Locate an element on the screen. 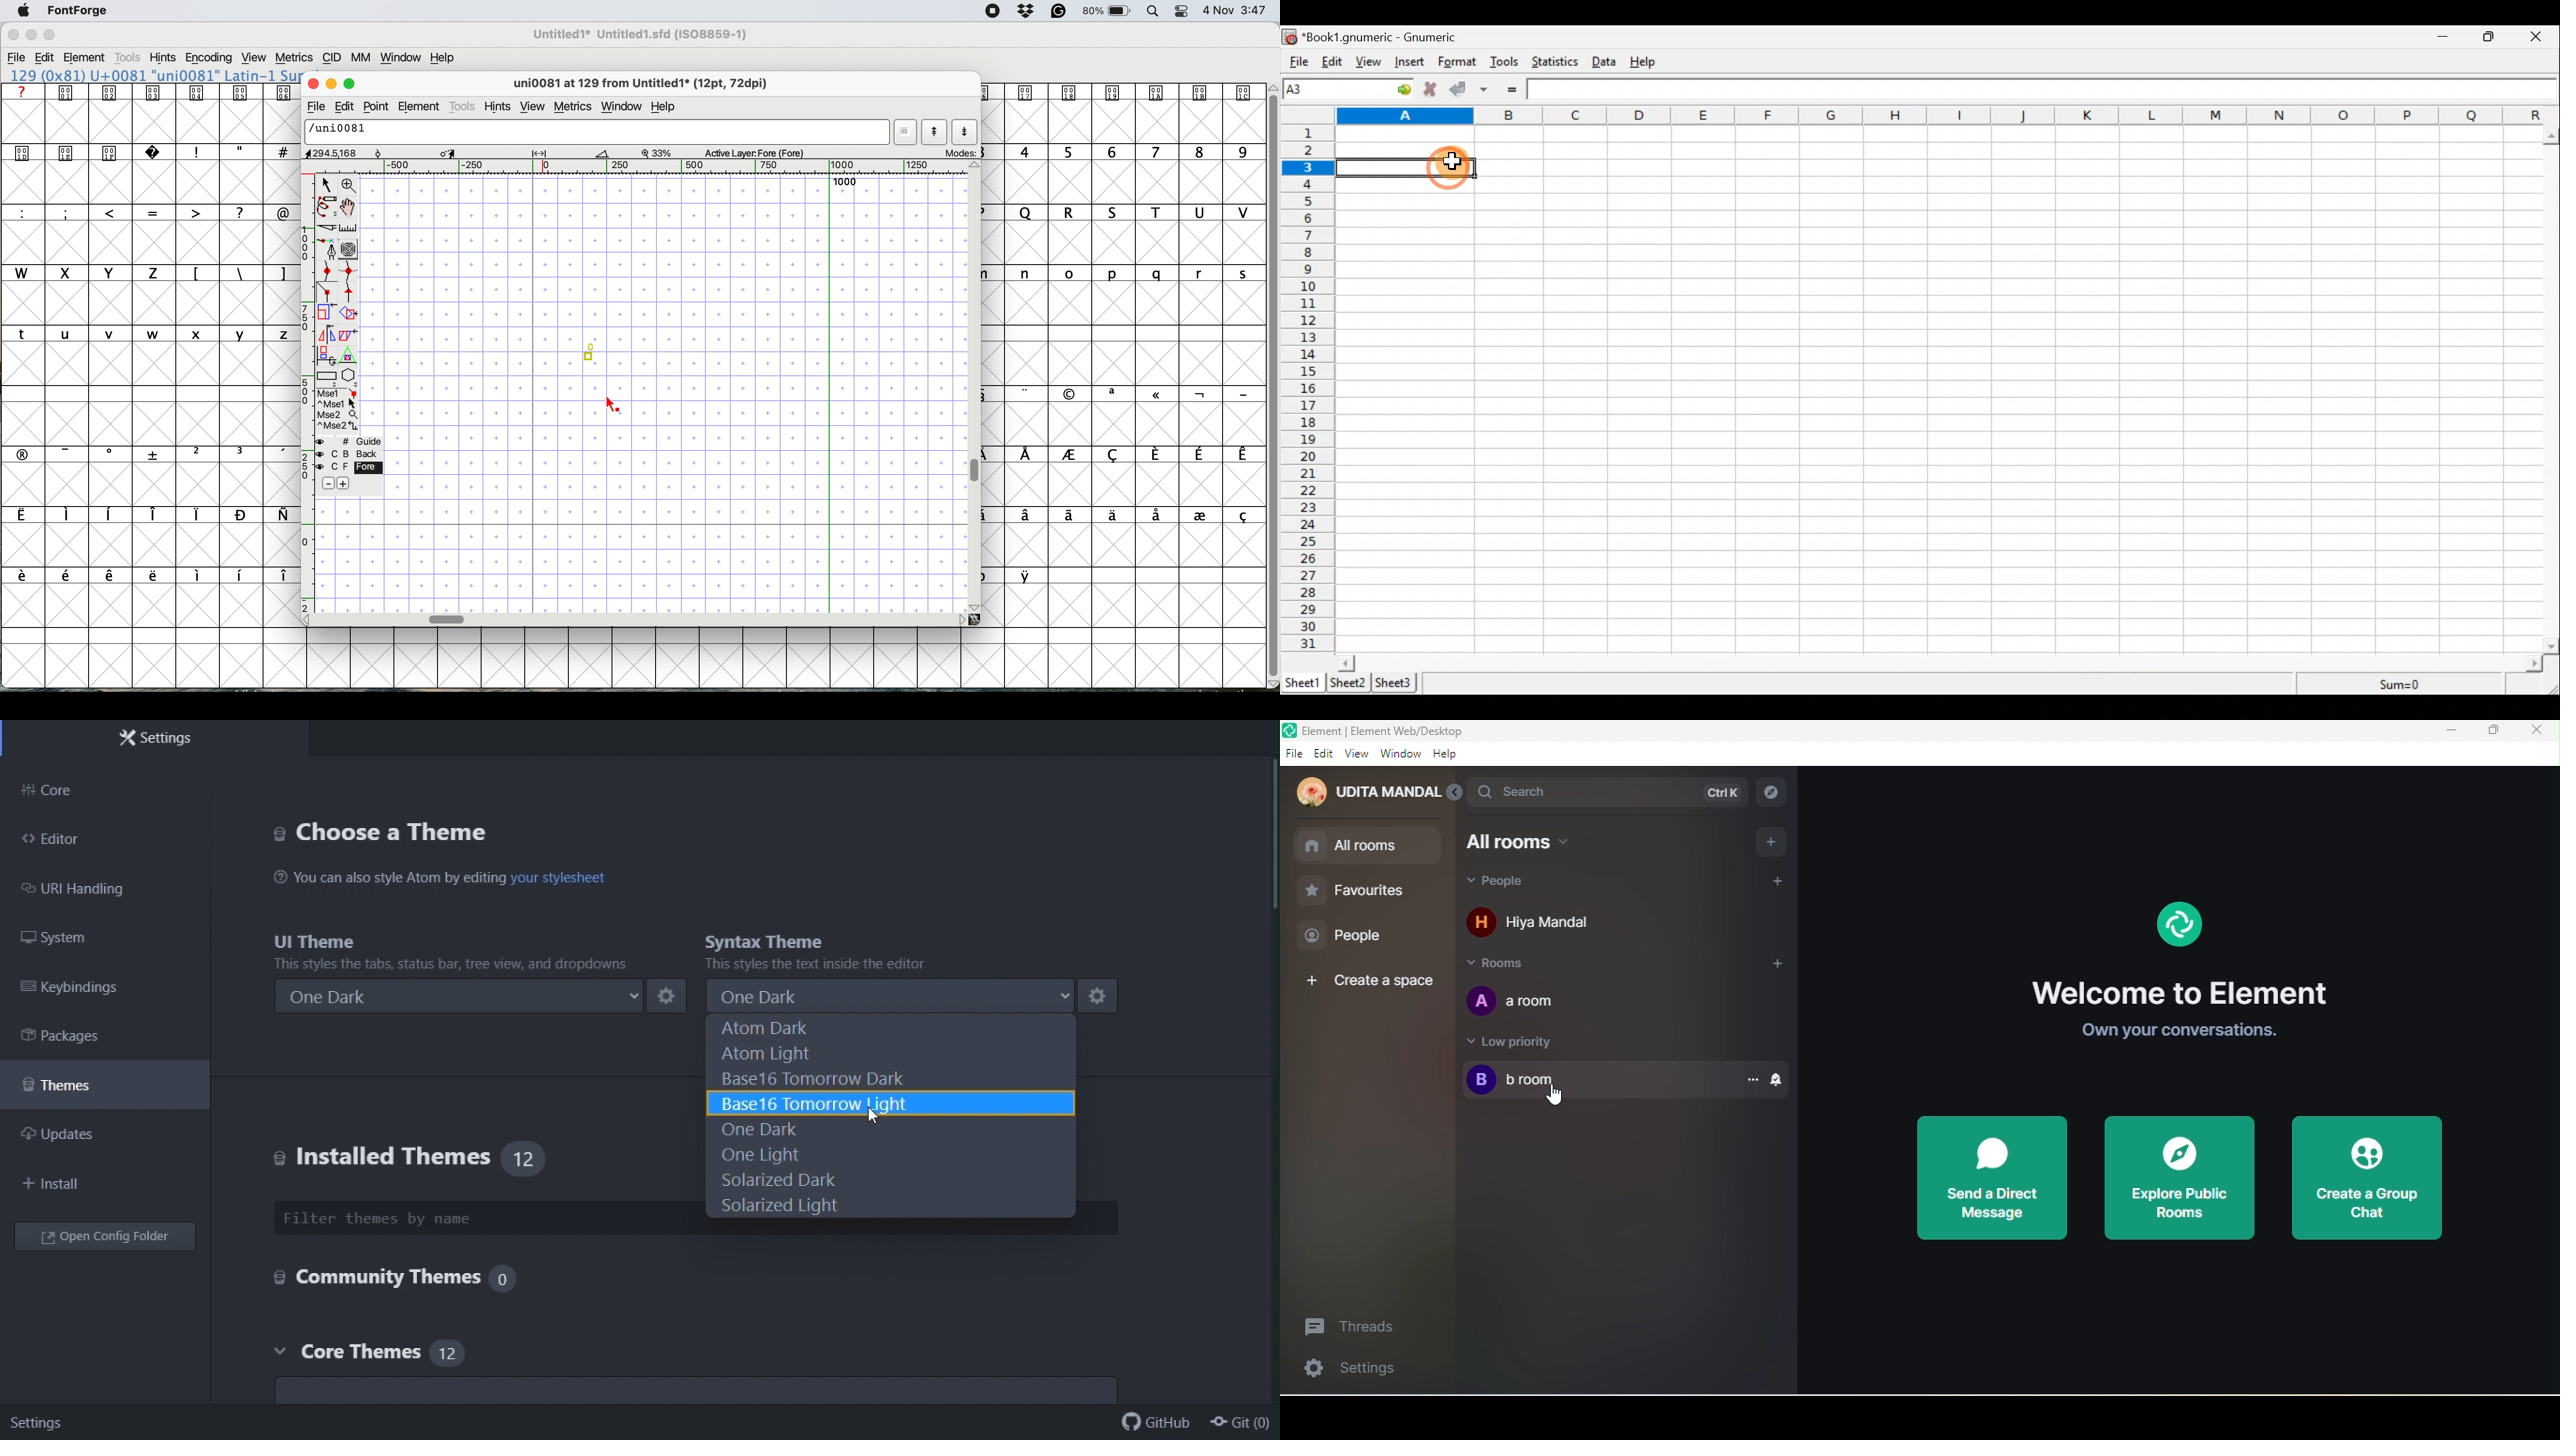 Image resolution: width=2576 pixels, height=1456 pixels. MM is located at coordinates (361, 58).